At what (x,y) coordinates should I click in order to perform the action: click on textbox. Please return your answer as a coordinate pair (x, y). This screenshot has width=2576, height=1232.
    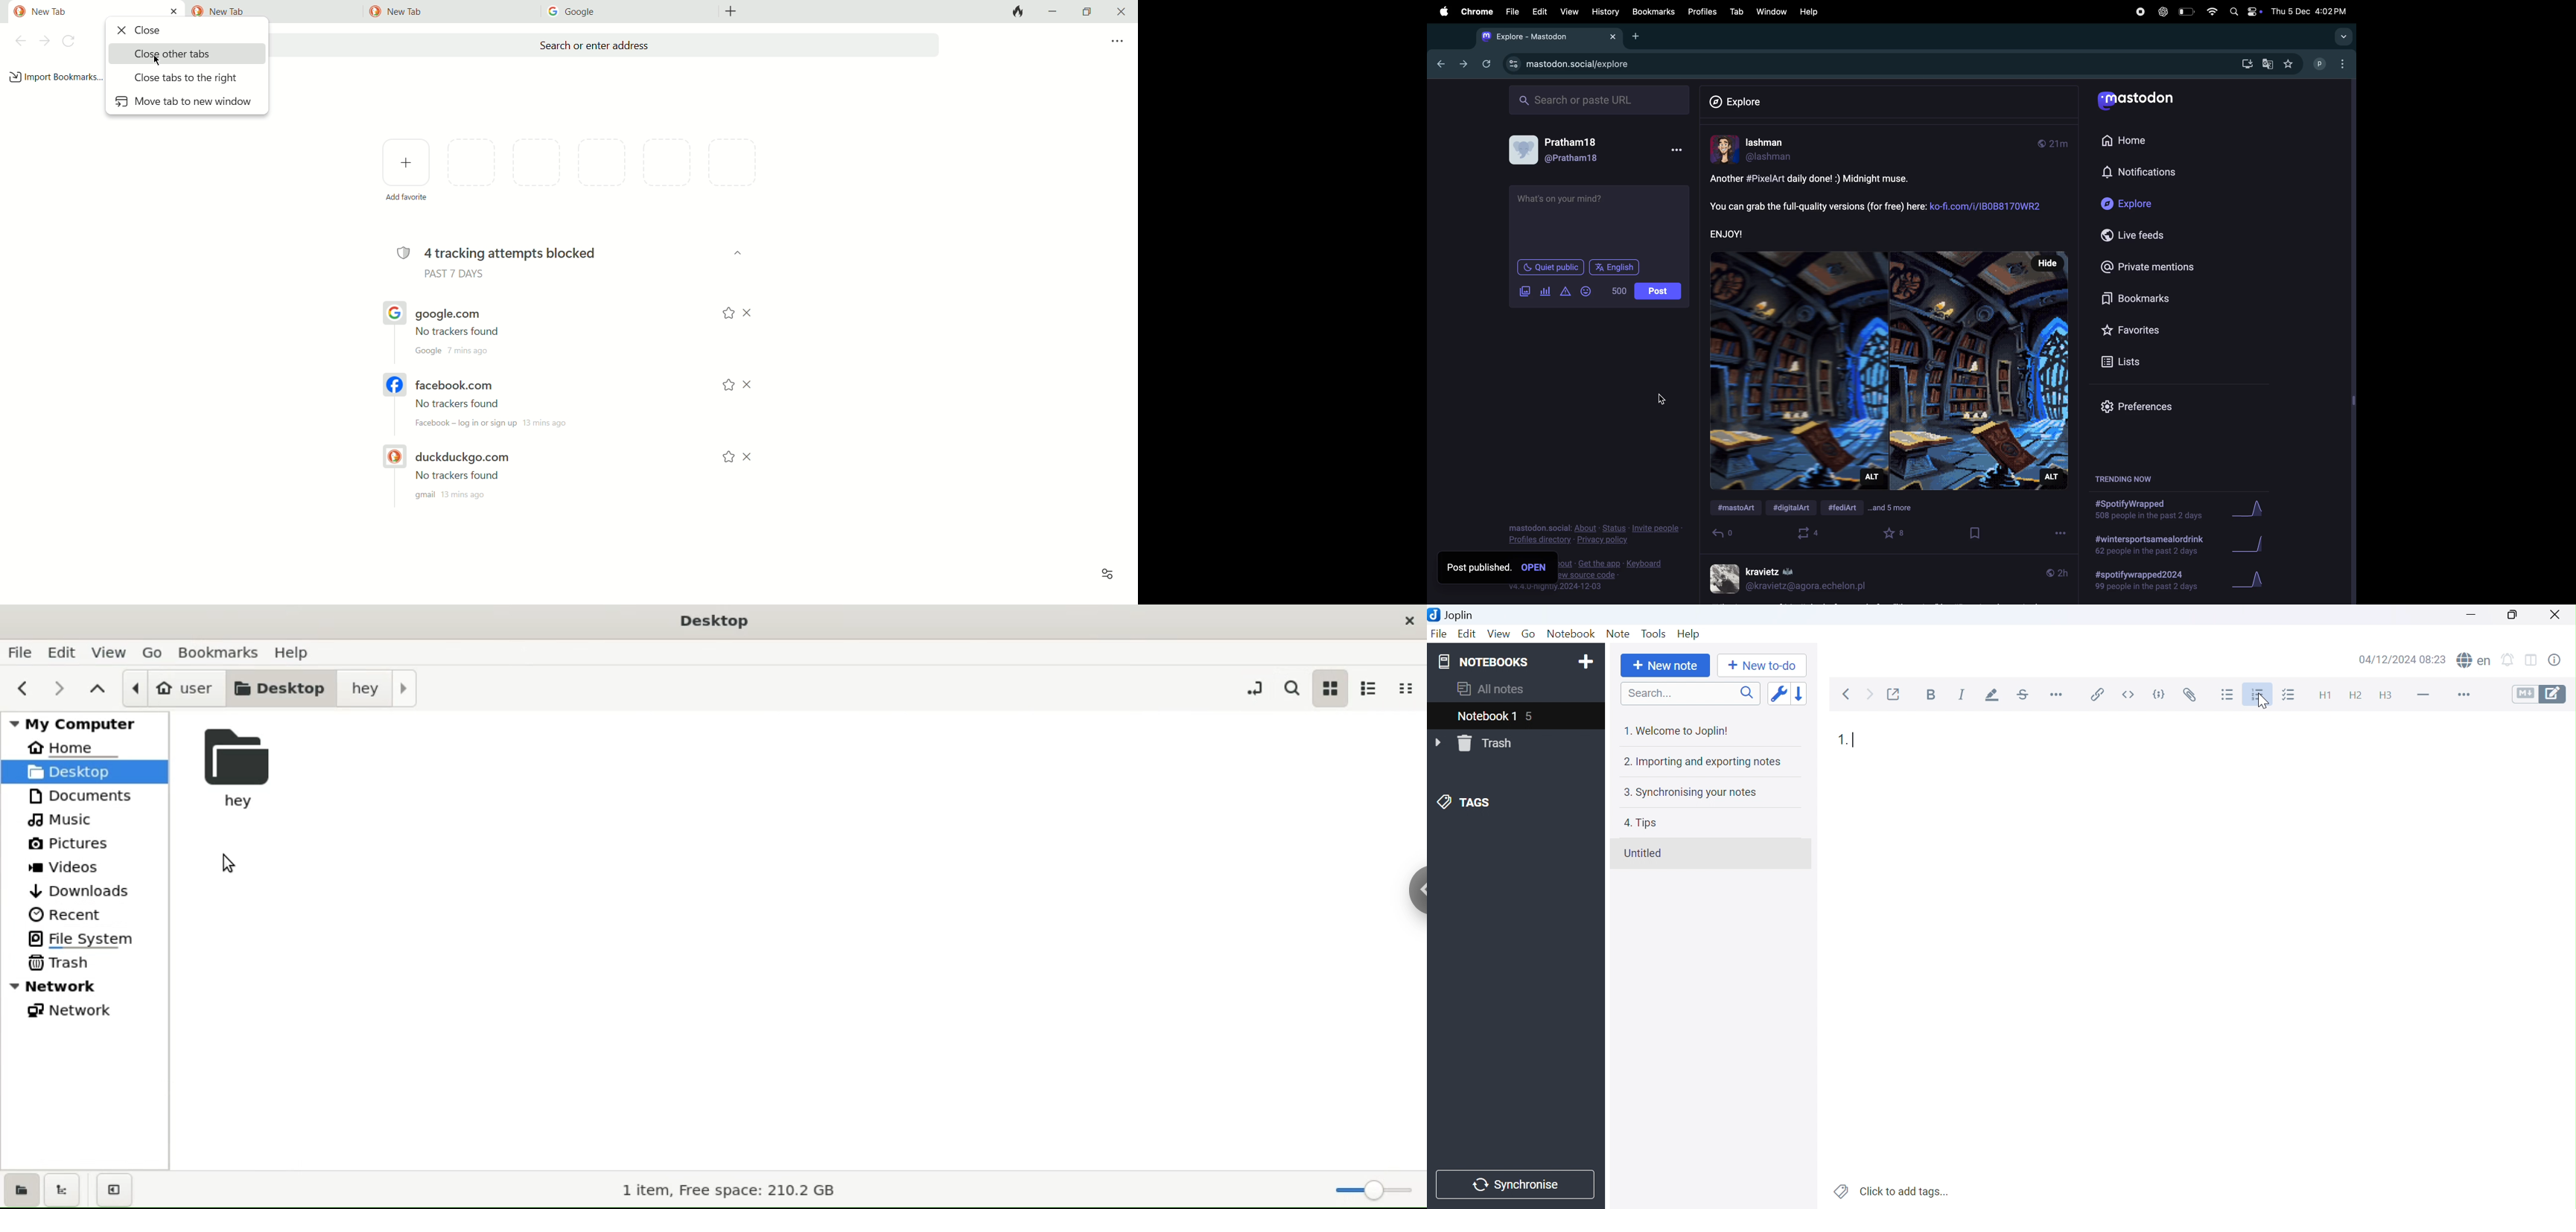
    Looking at the image, I should click on (1600, 219).